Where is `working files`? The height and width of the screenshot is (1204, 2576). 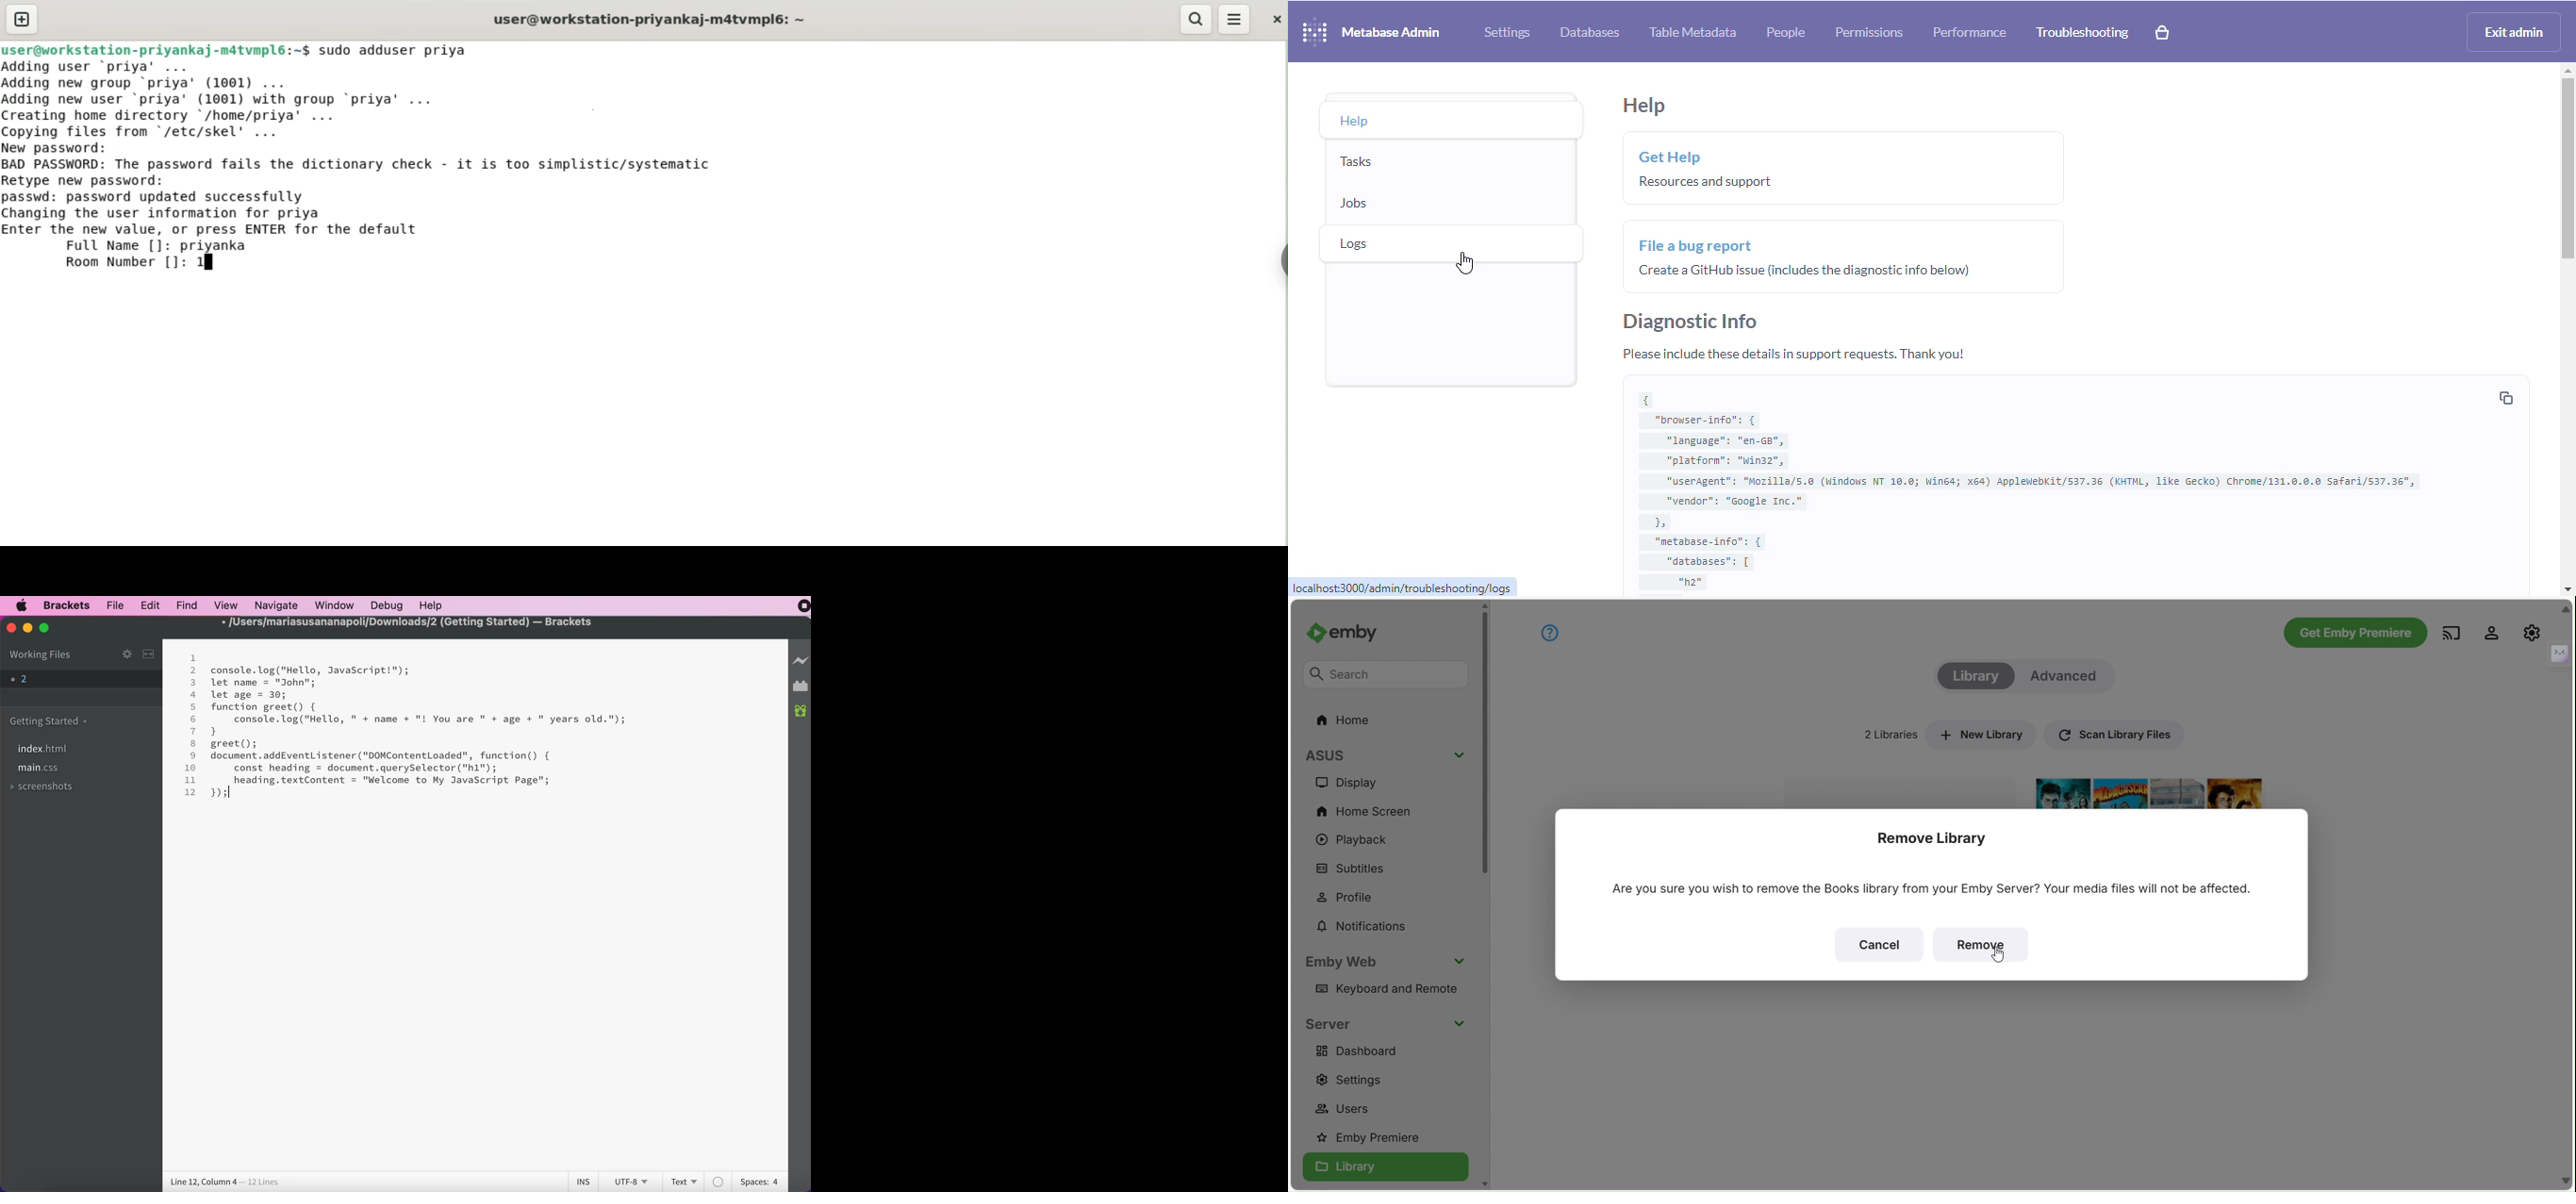 working files is located at coordinates (48, 656).